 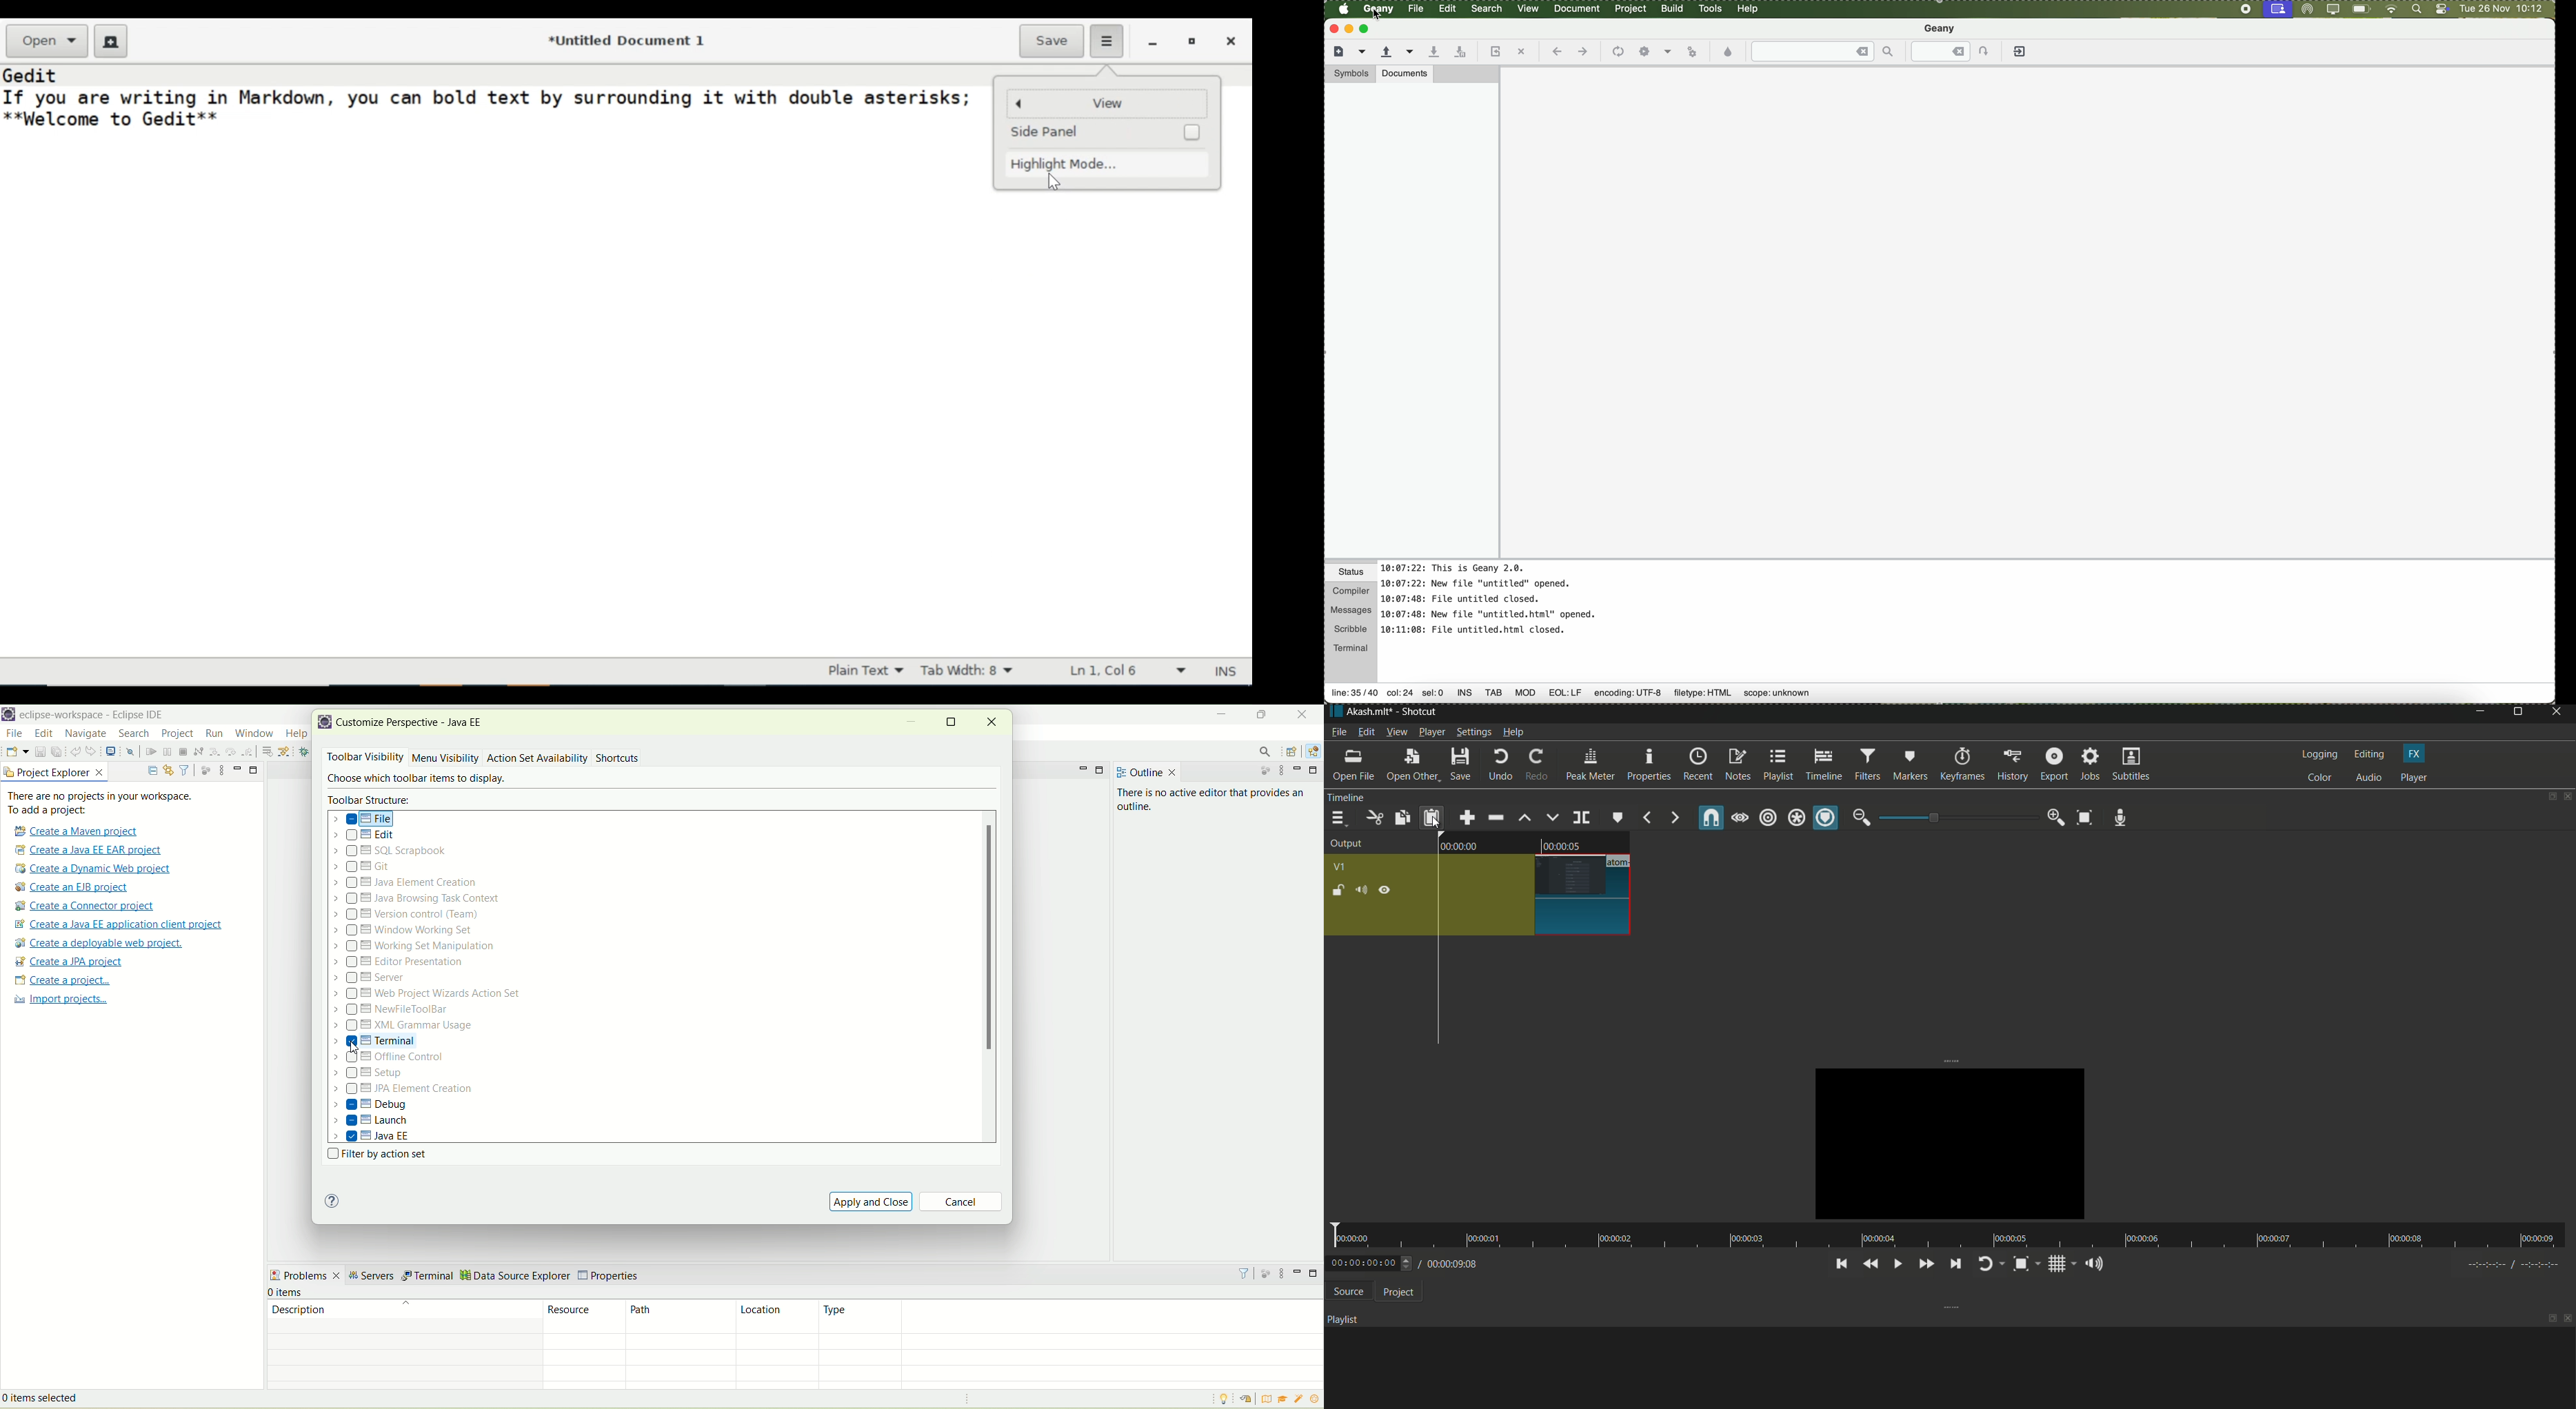 I want to click on launch, so click(x=372, y=1122).